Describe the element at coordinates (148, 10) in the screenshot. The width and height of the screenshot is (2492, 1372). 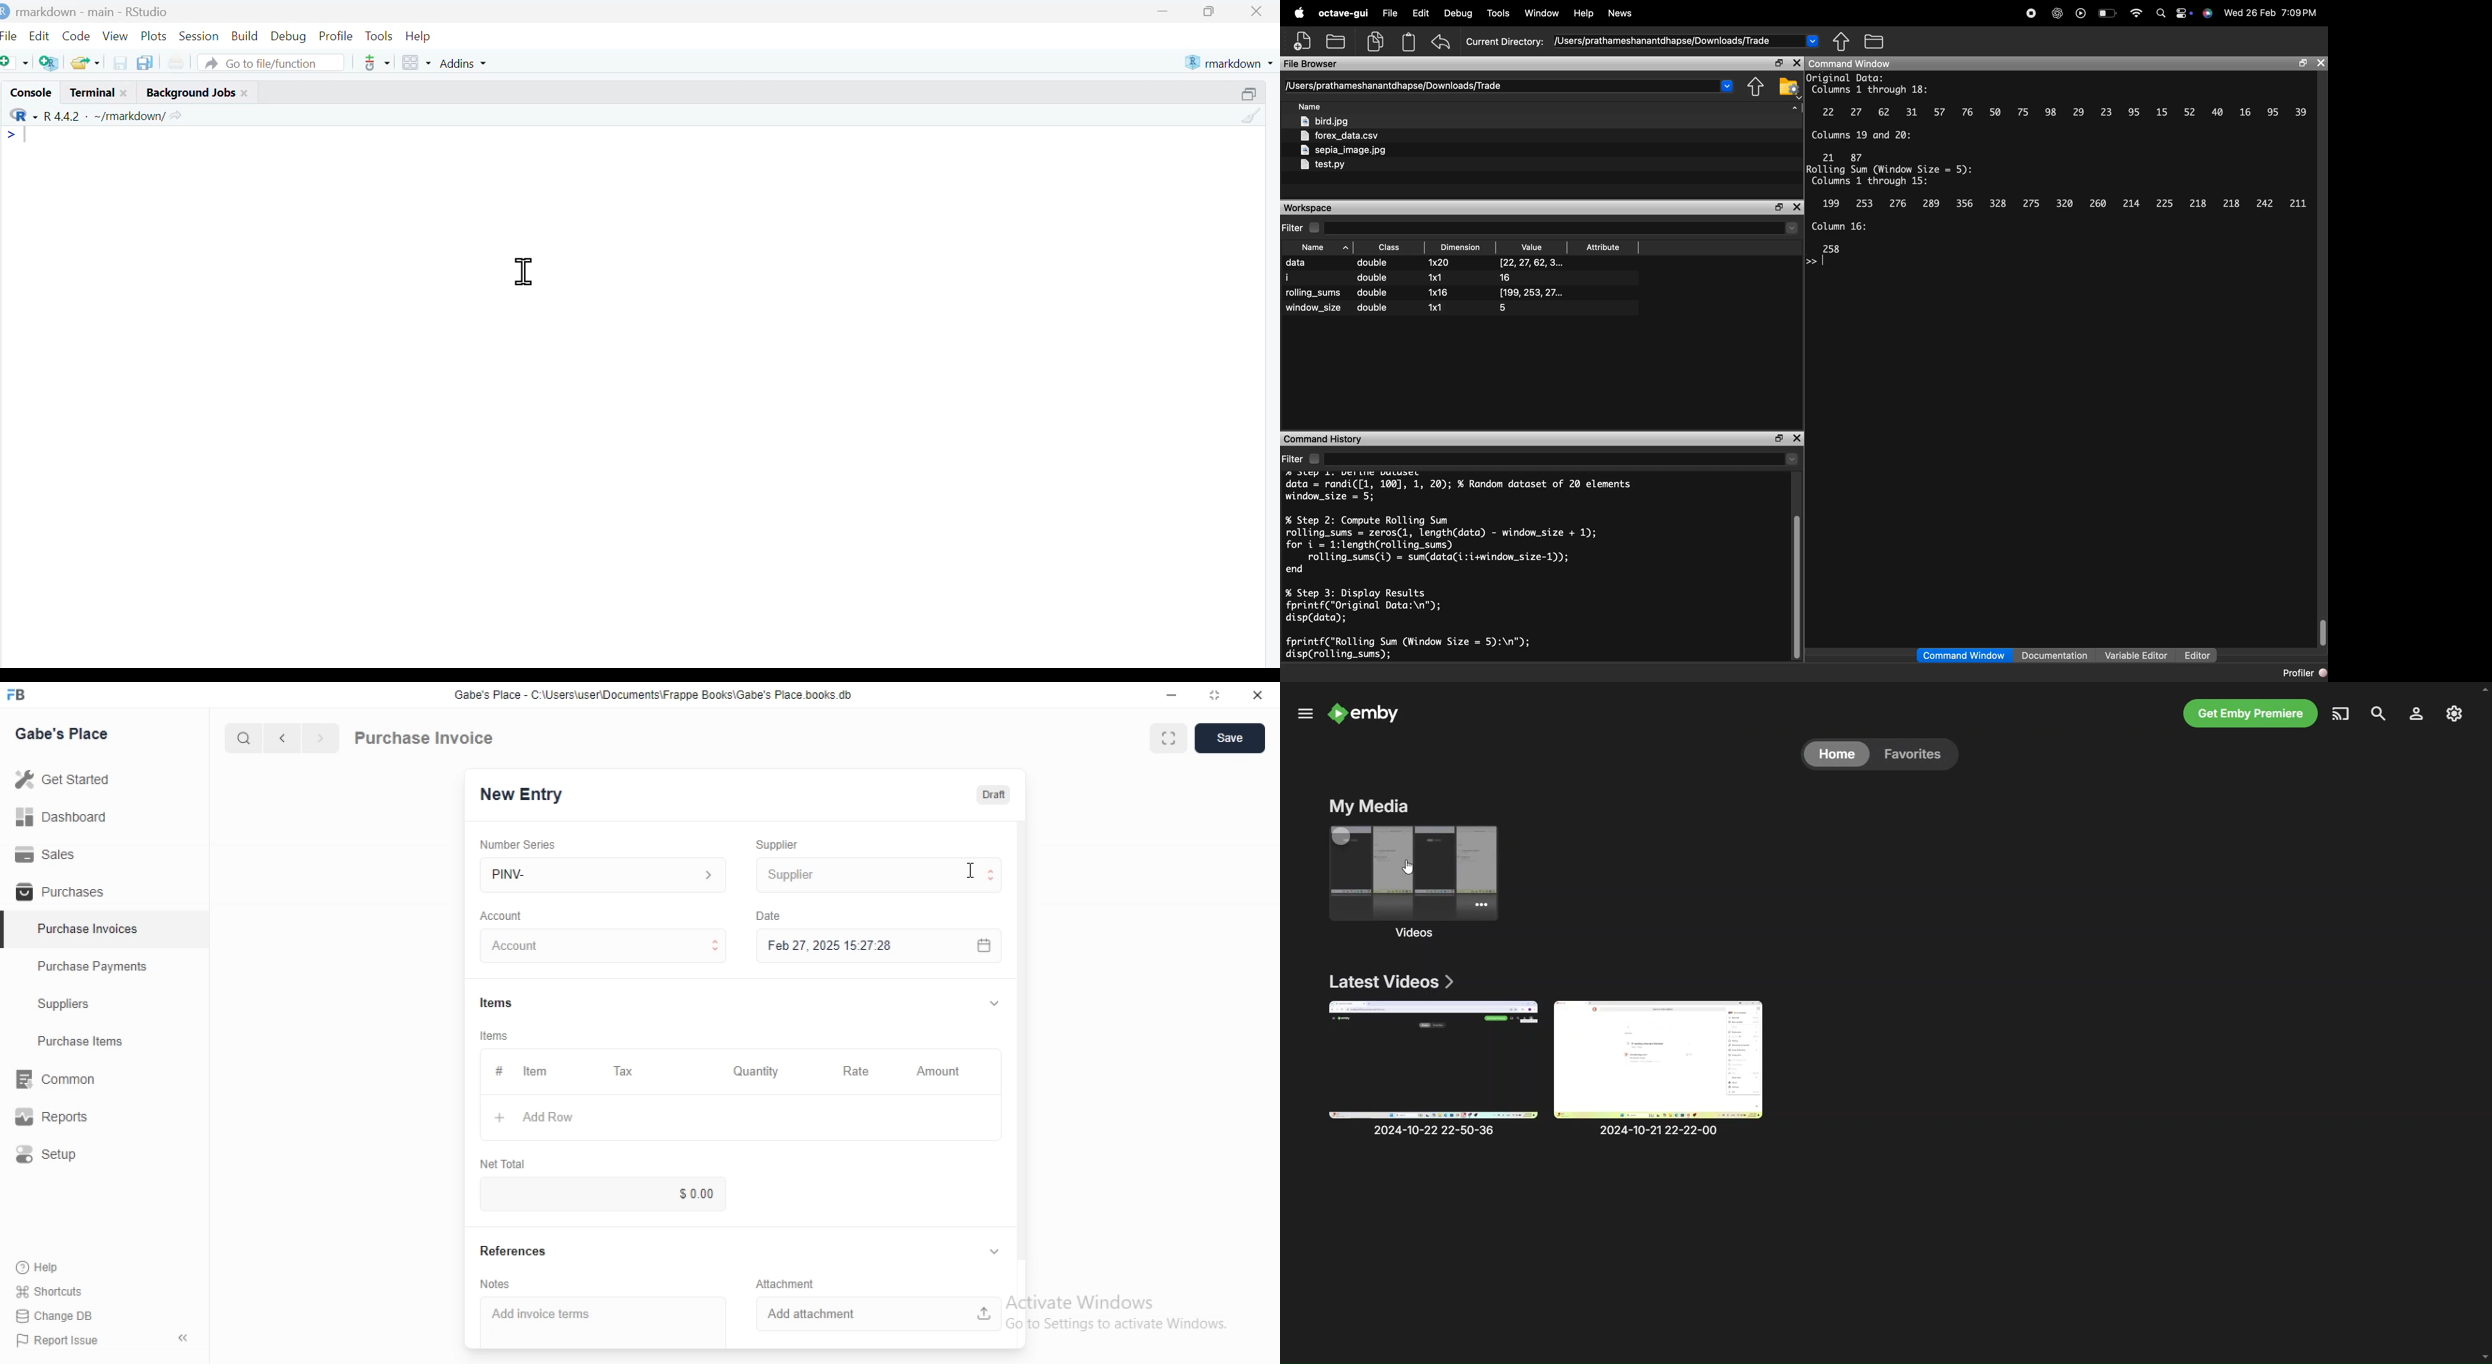
I see `RStudio` at that location.